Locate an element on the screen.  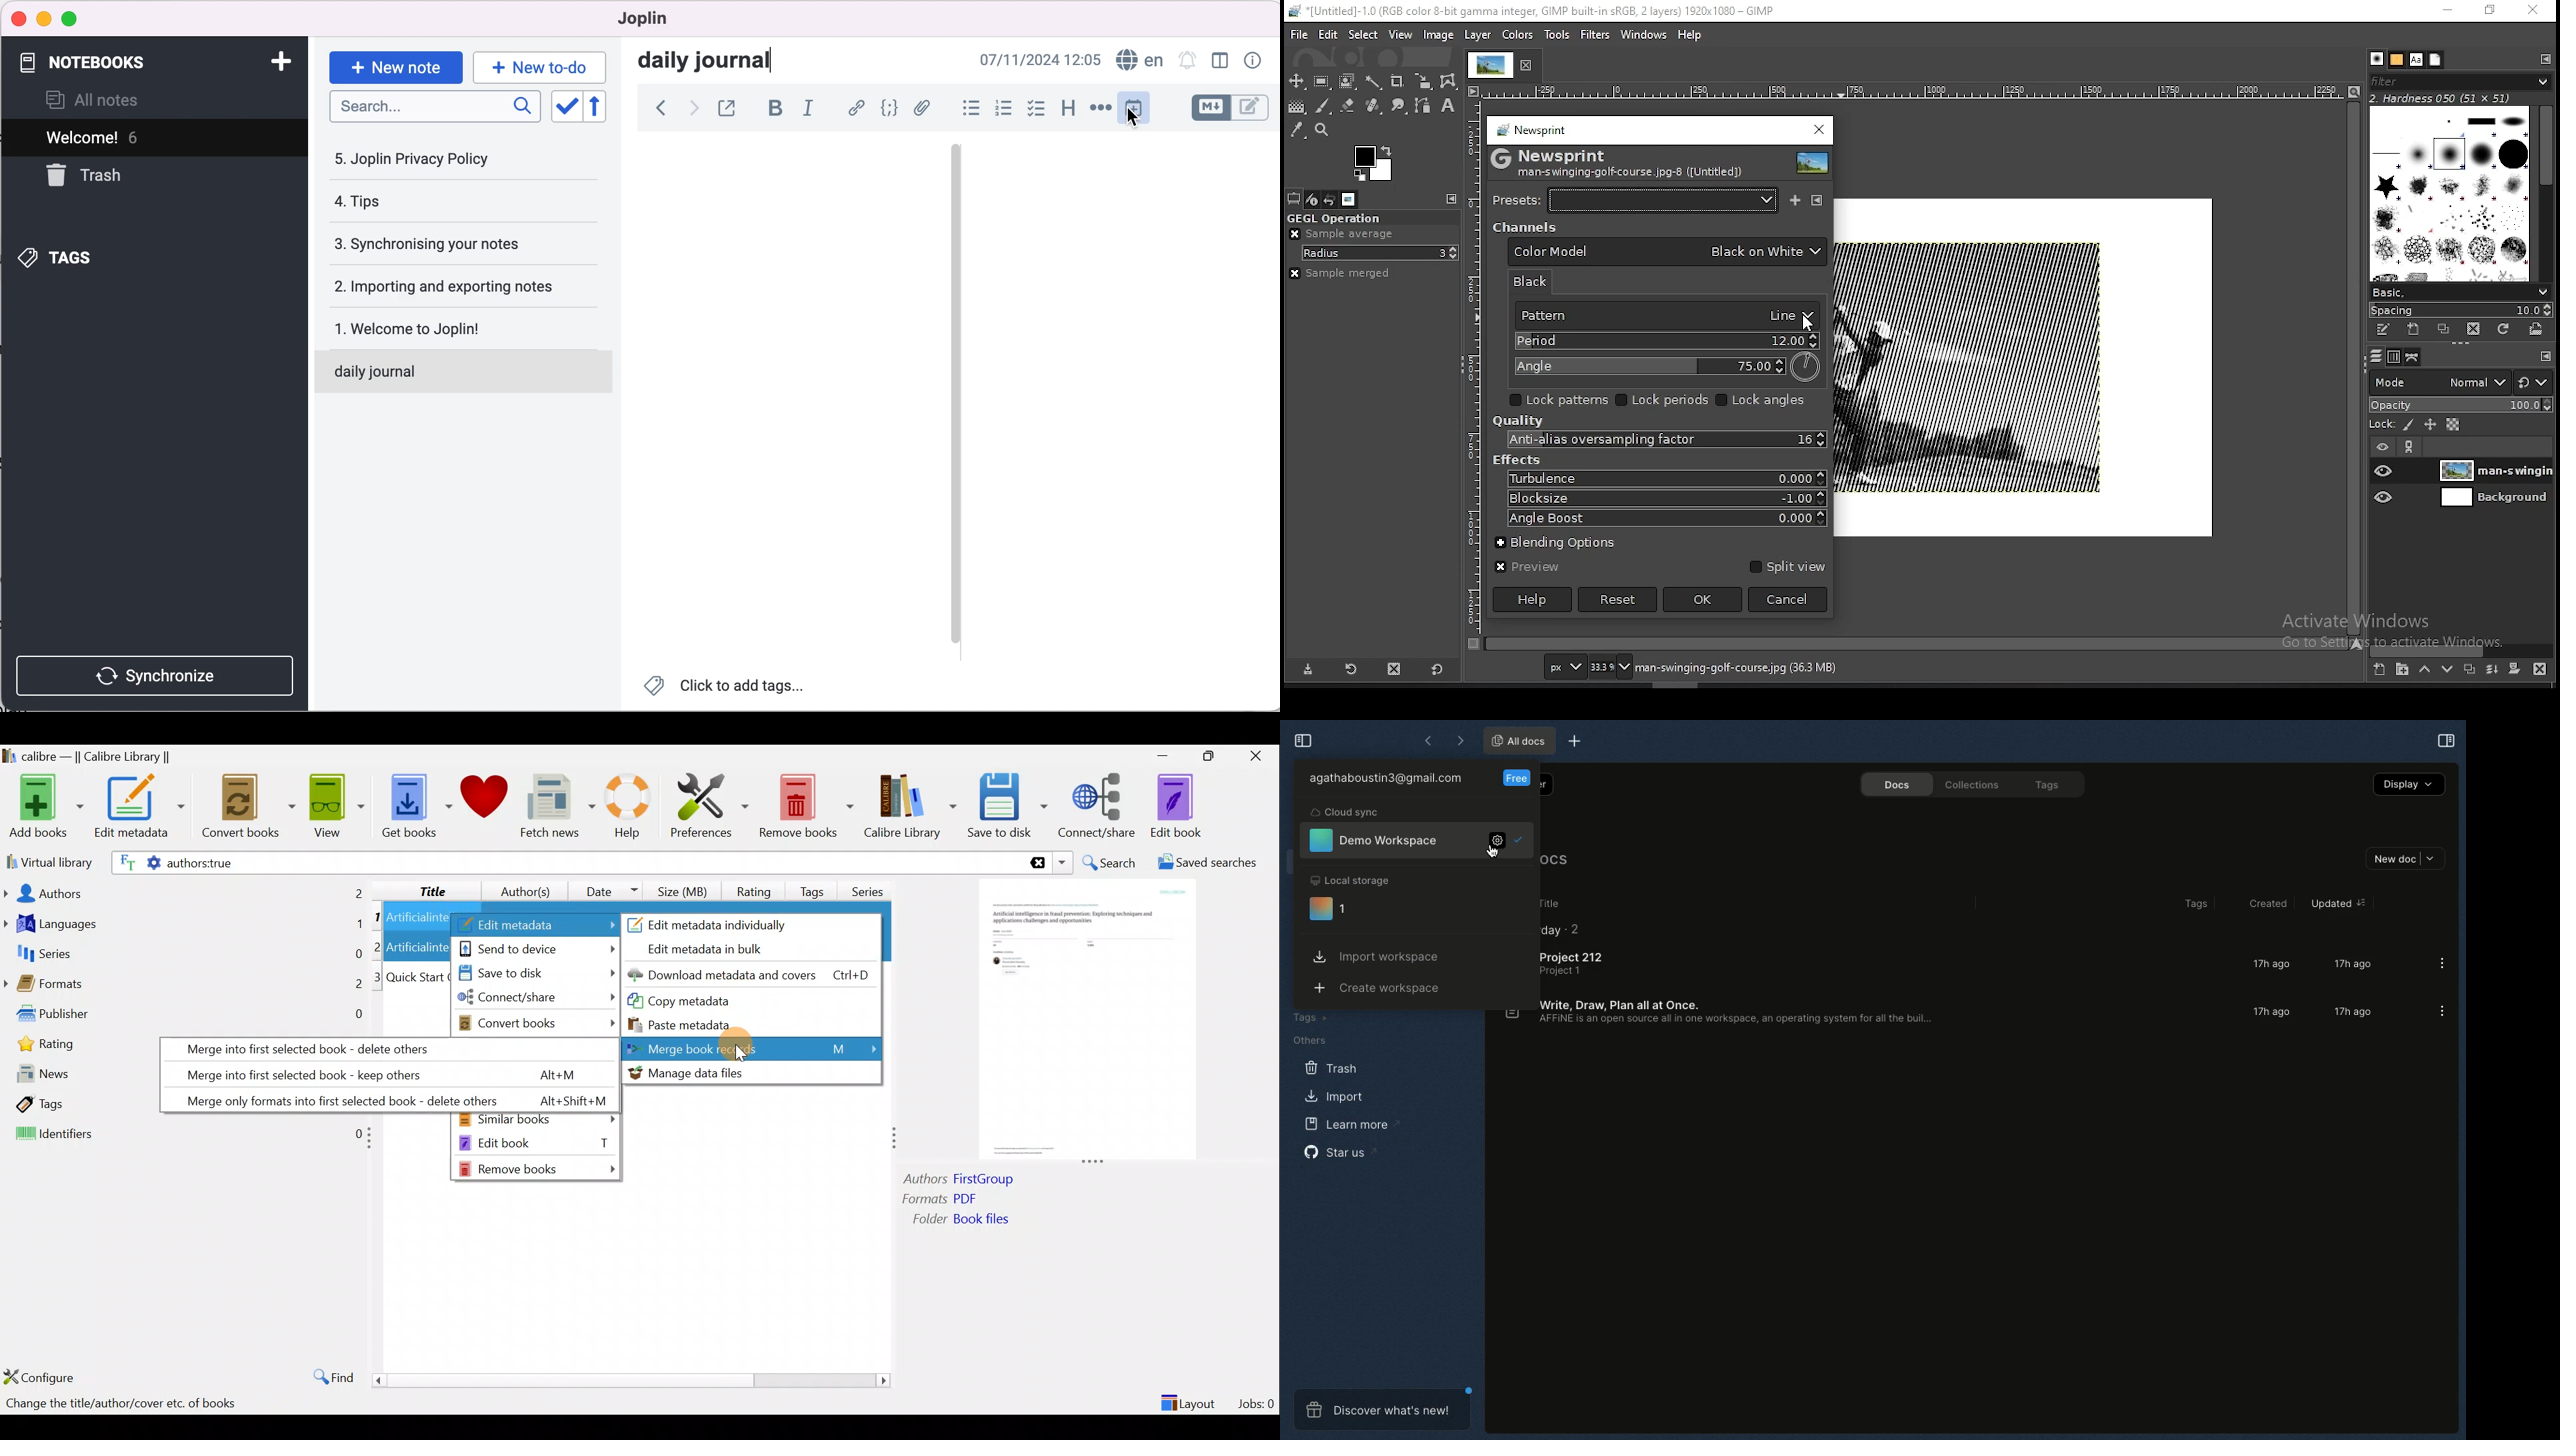
reverse sort order is located at coordinates (600, 108).